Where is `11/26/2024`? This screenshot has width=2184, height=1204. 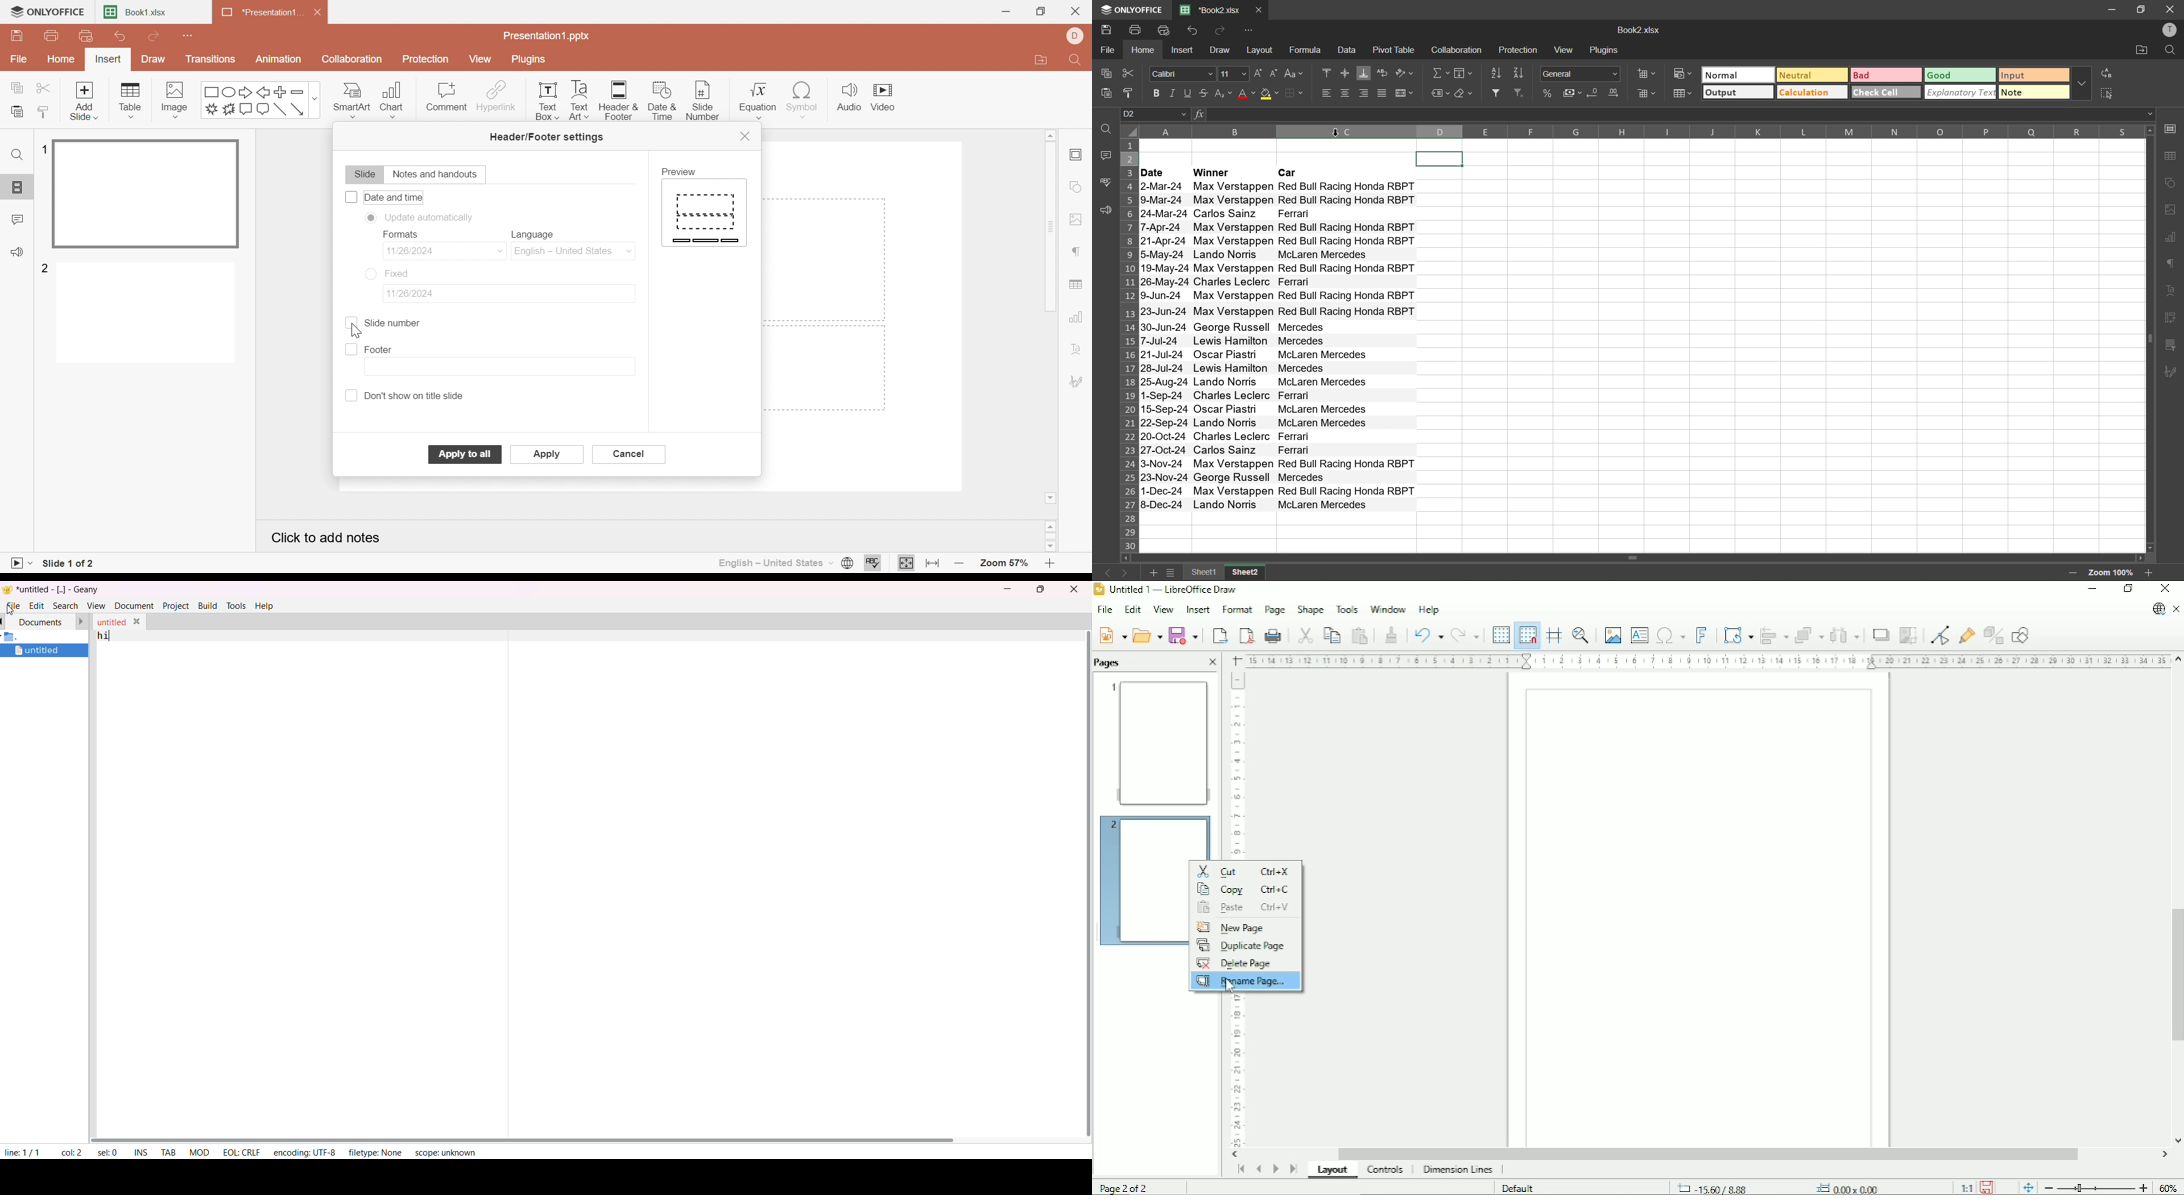
11/26/2024 is located at coordinates (420, 250).